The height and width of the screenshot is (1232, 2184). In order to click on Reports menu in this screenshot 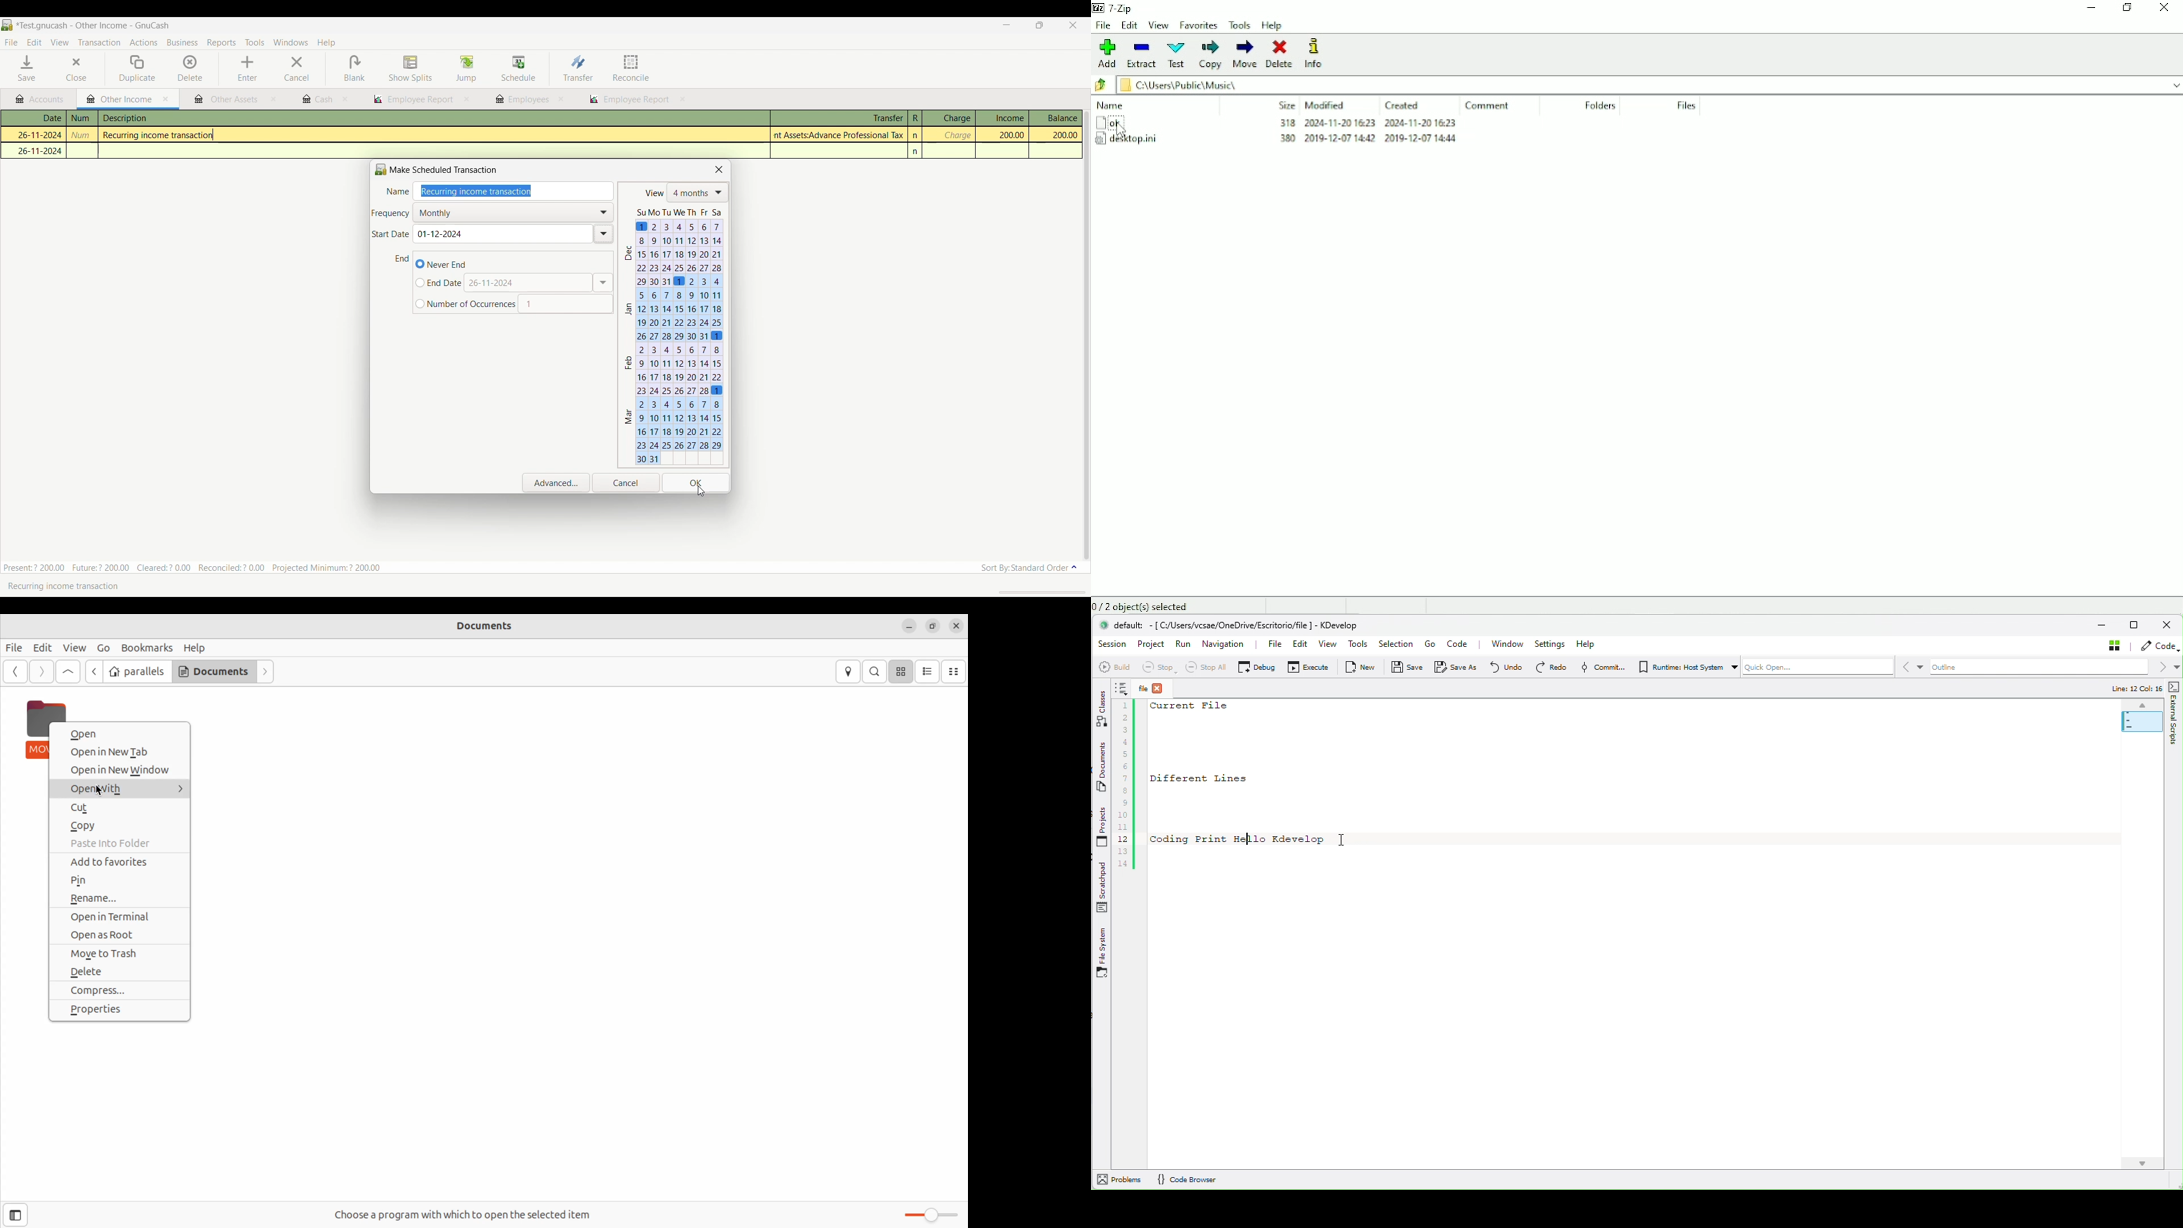, I will do `click(222, 43)`.